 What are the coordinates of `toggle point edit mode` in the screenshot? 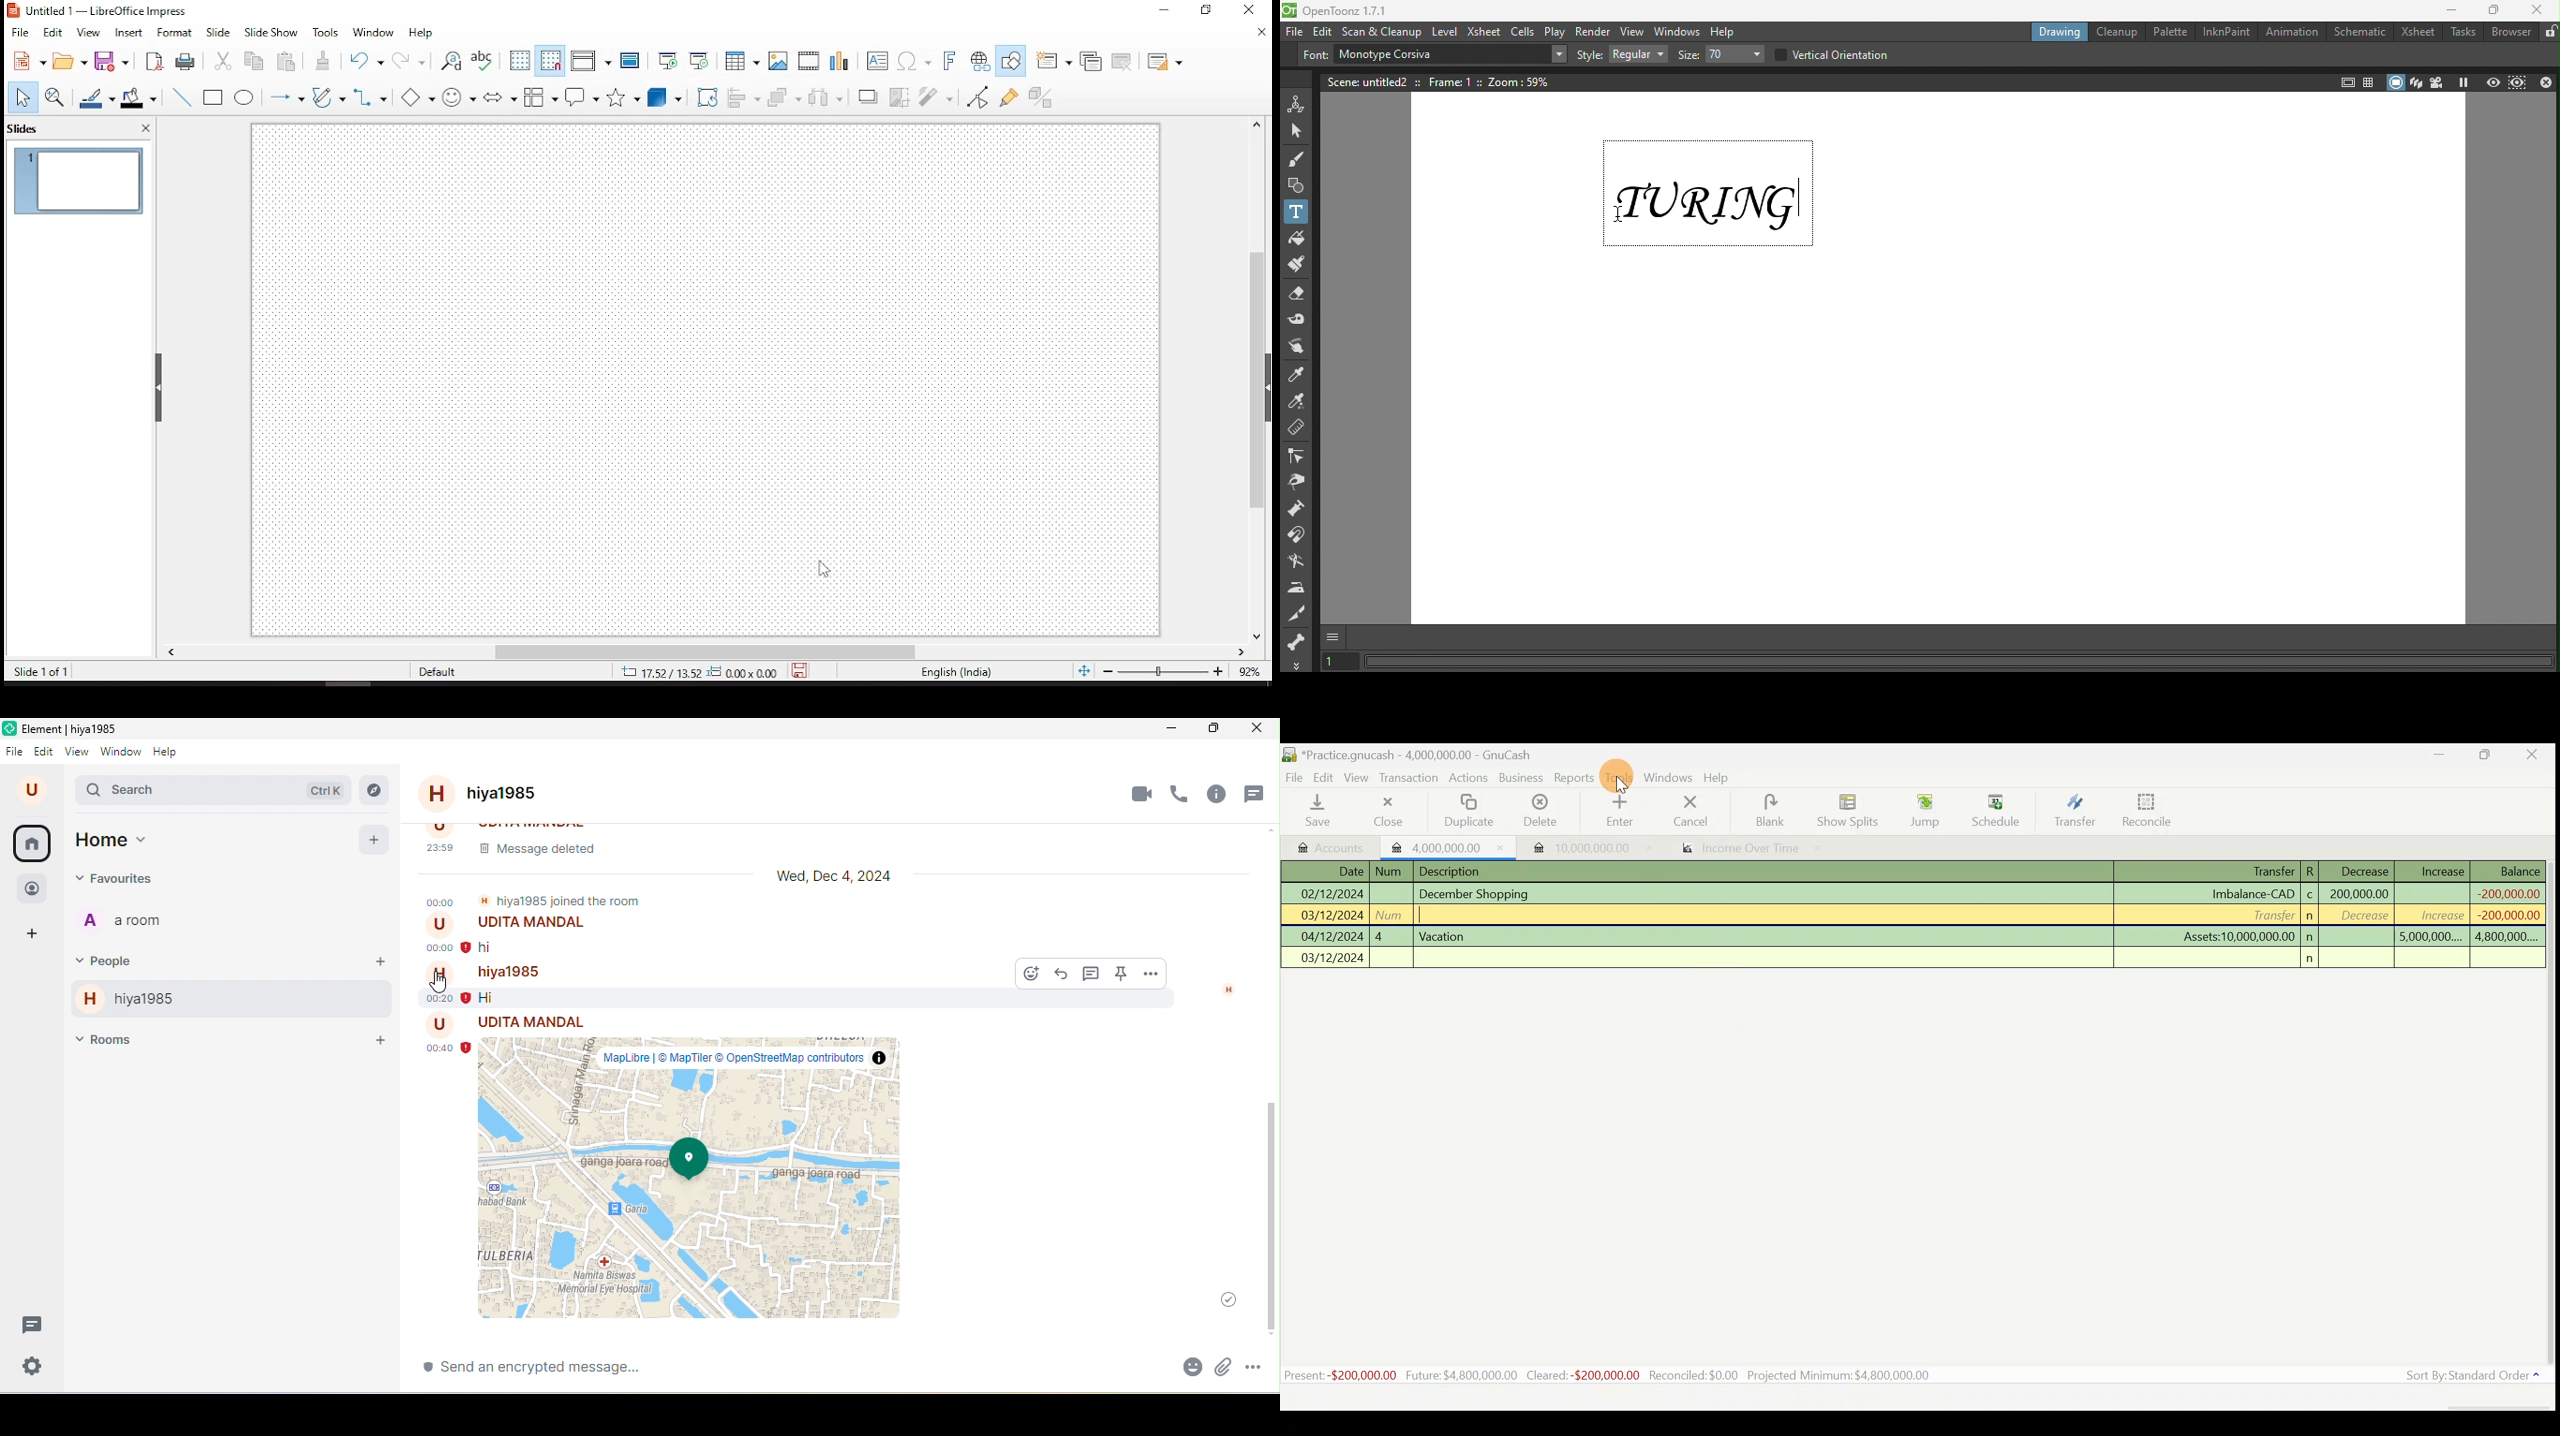 It's located at (977, 98).